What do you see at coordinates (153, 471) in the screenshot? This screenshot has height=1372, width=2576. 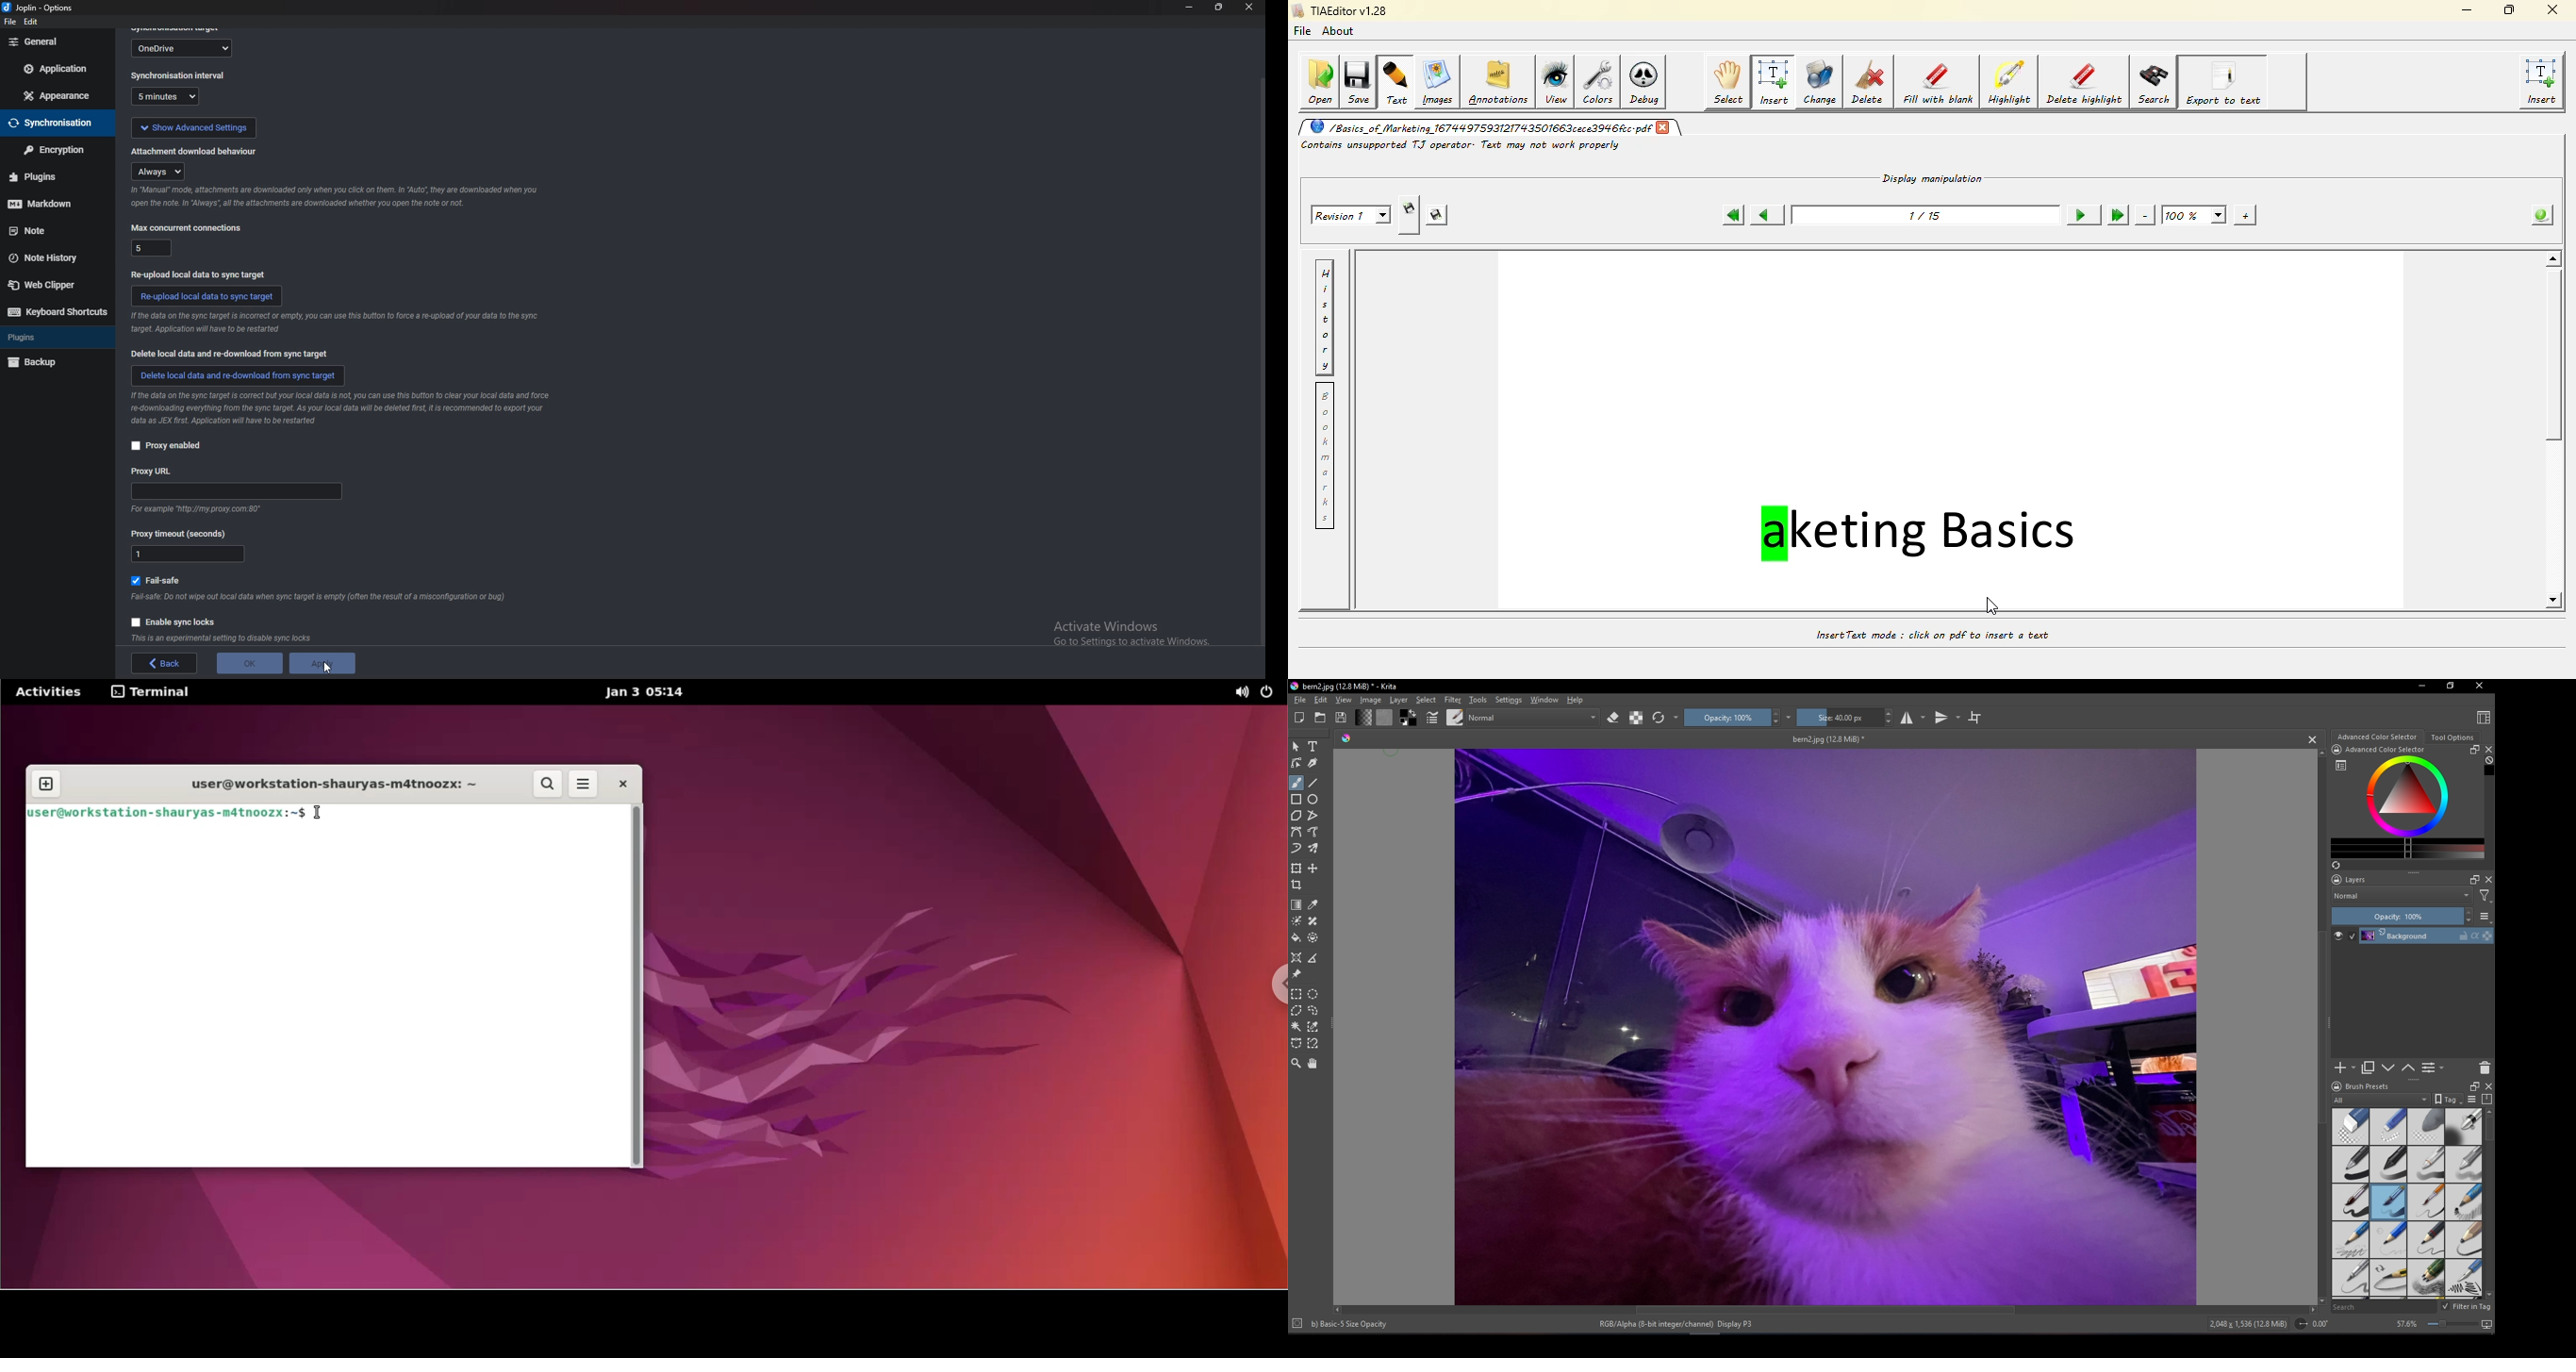 I see `proxy url` at bounding box center [153, 471].